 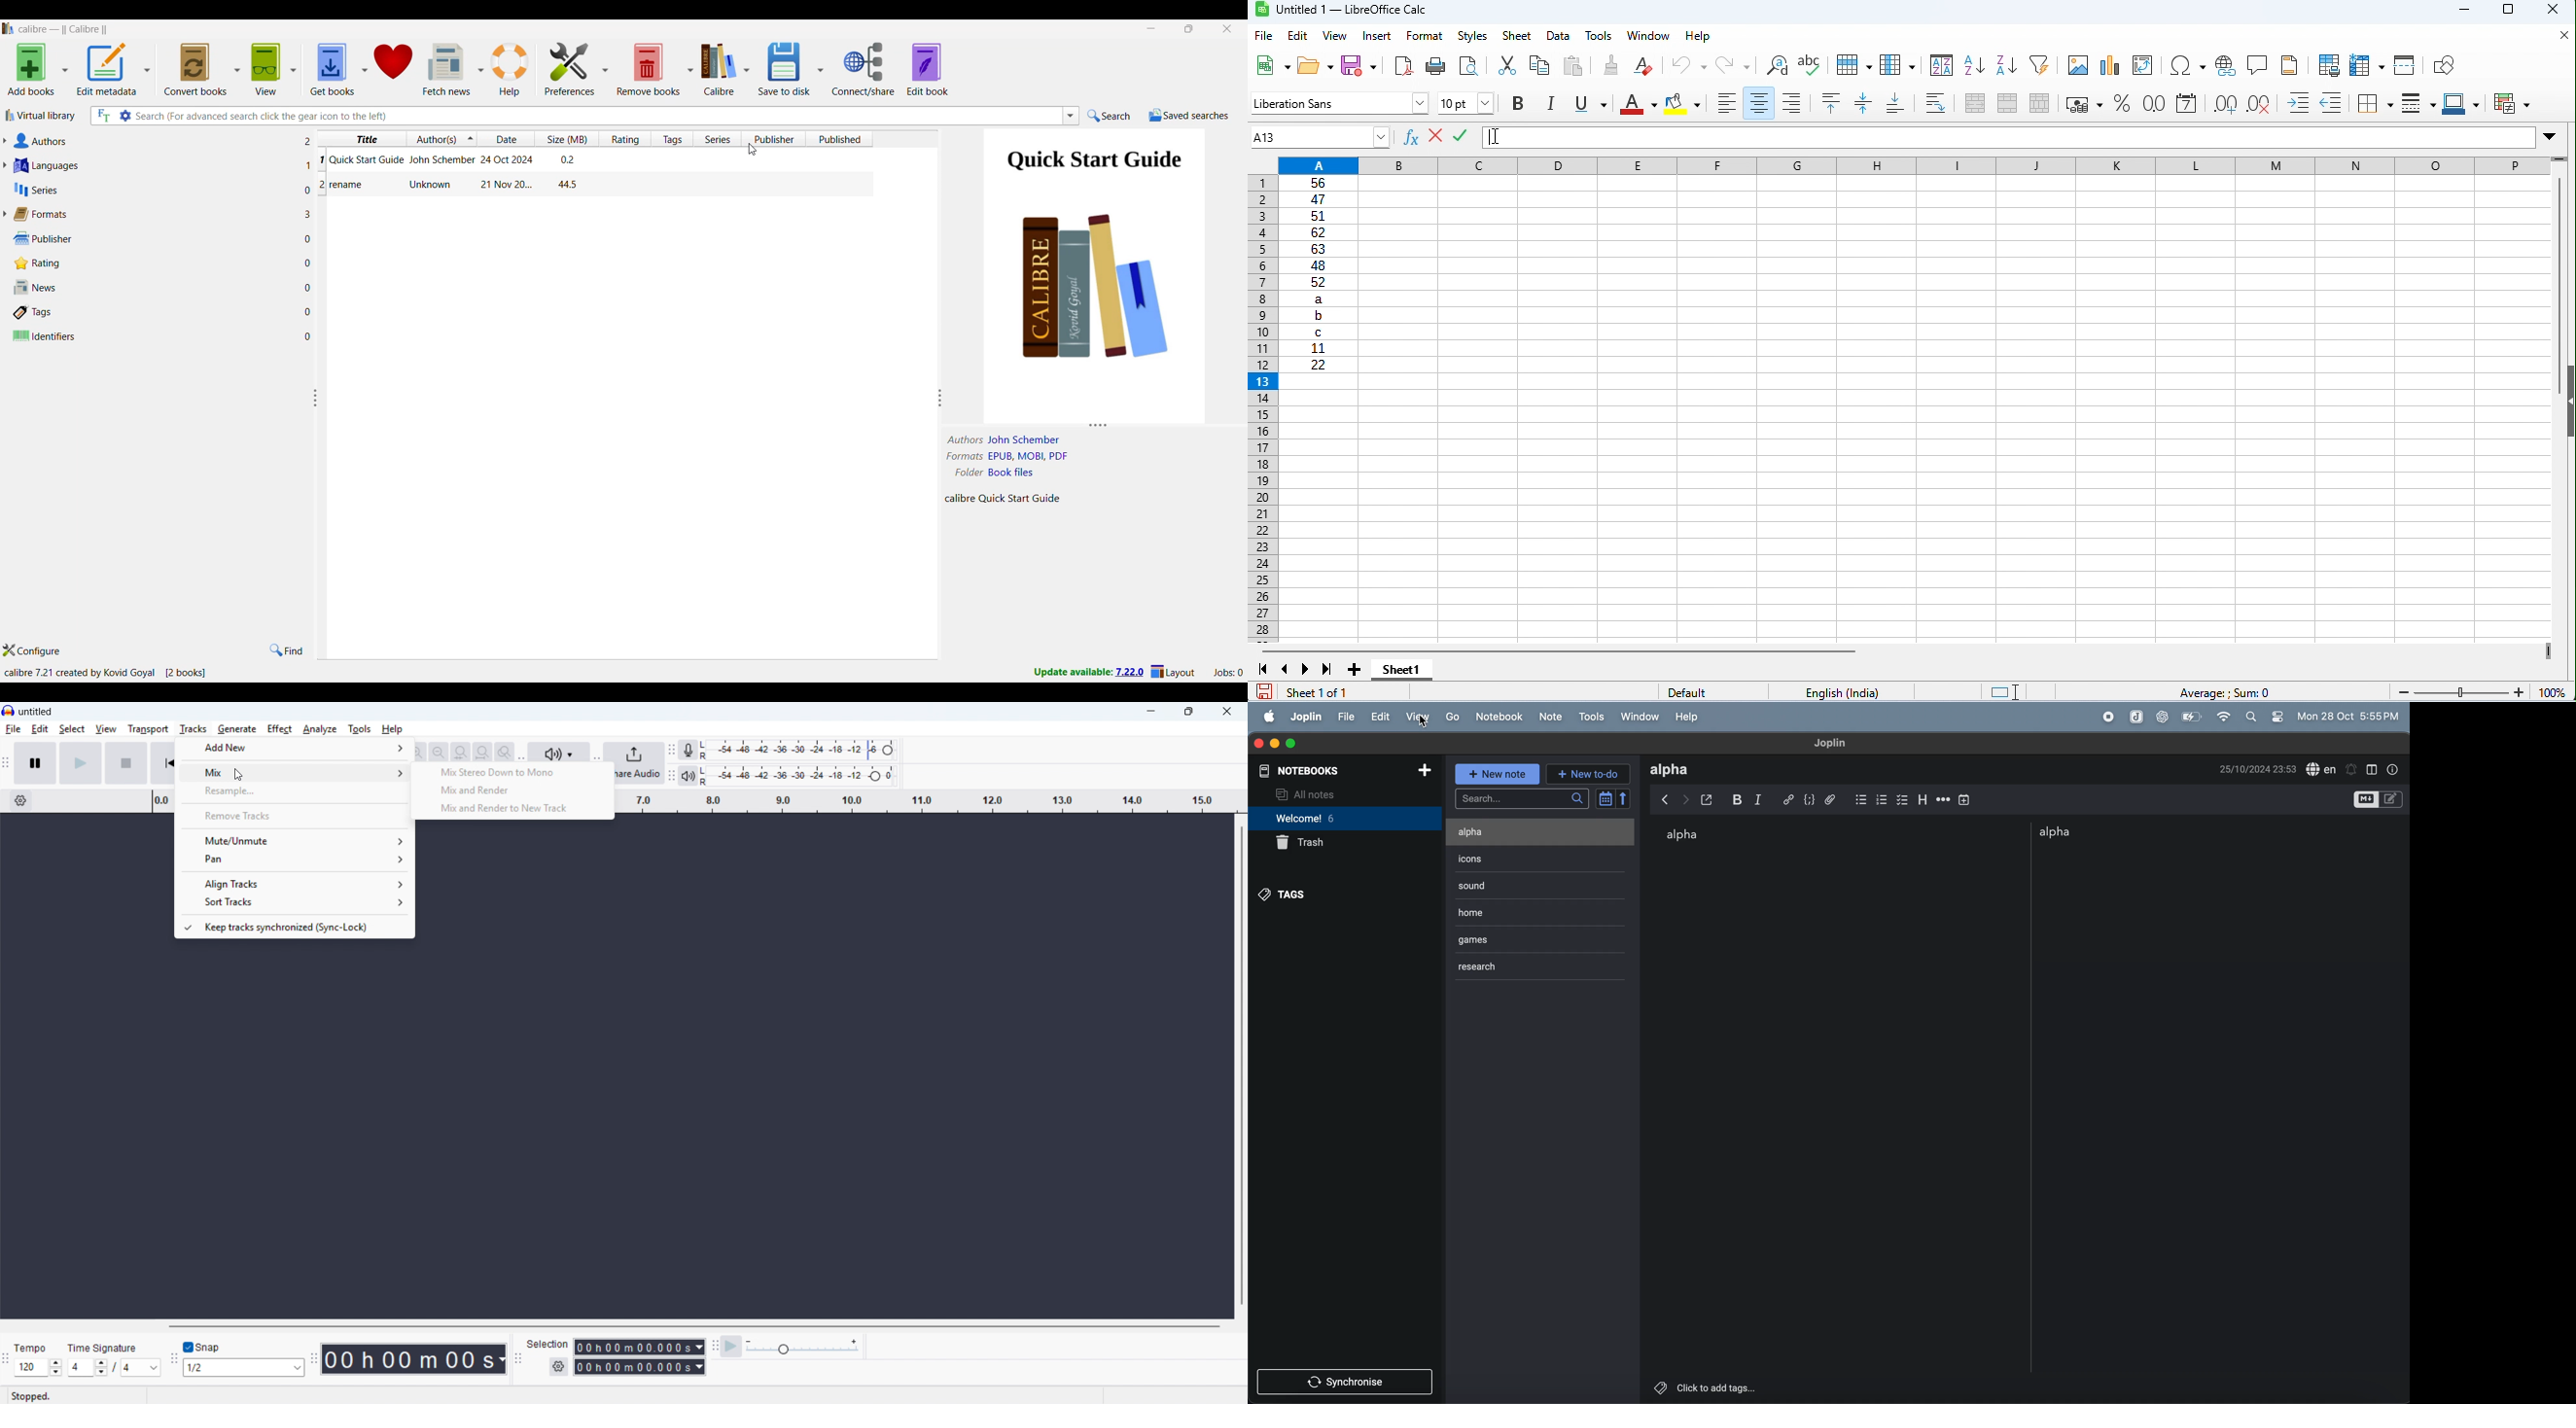 I want to click on create alert, so click(x=2352, y=767).